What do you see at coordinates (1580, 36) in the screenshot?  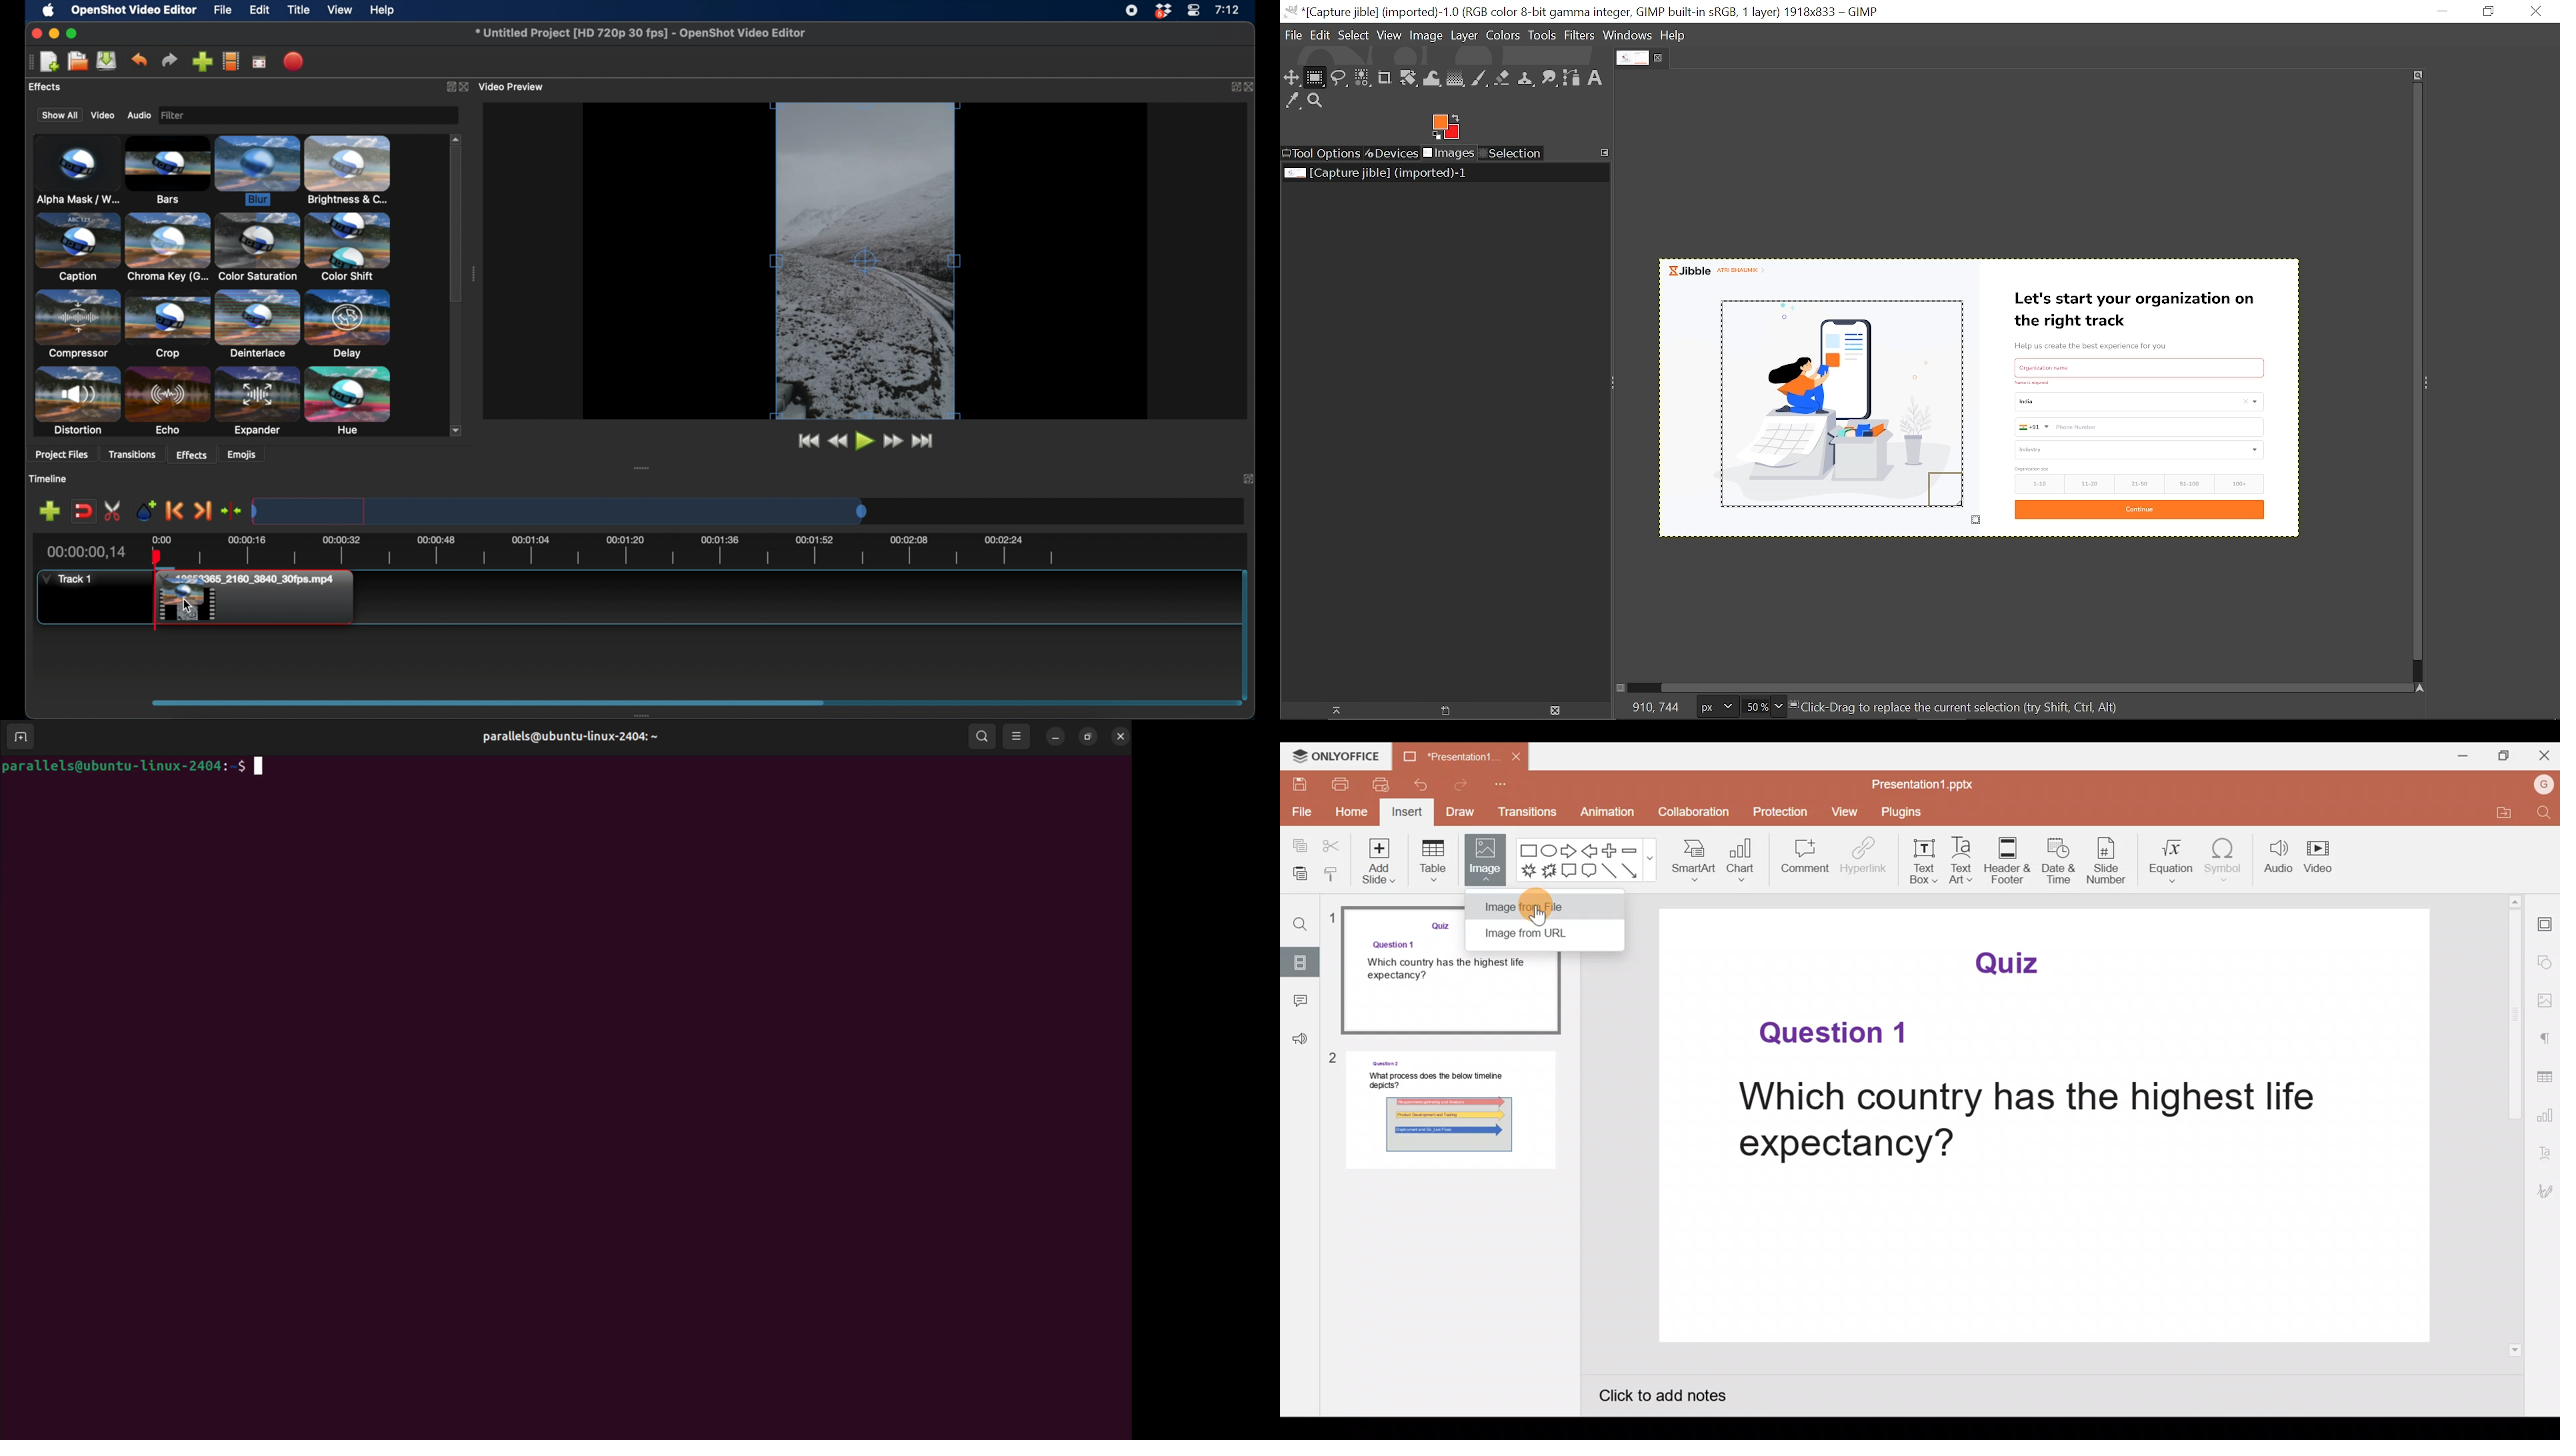 I see `Filters` at bounding box center [1580, 36].